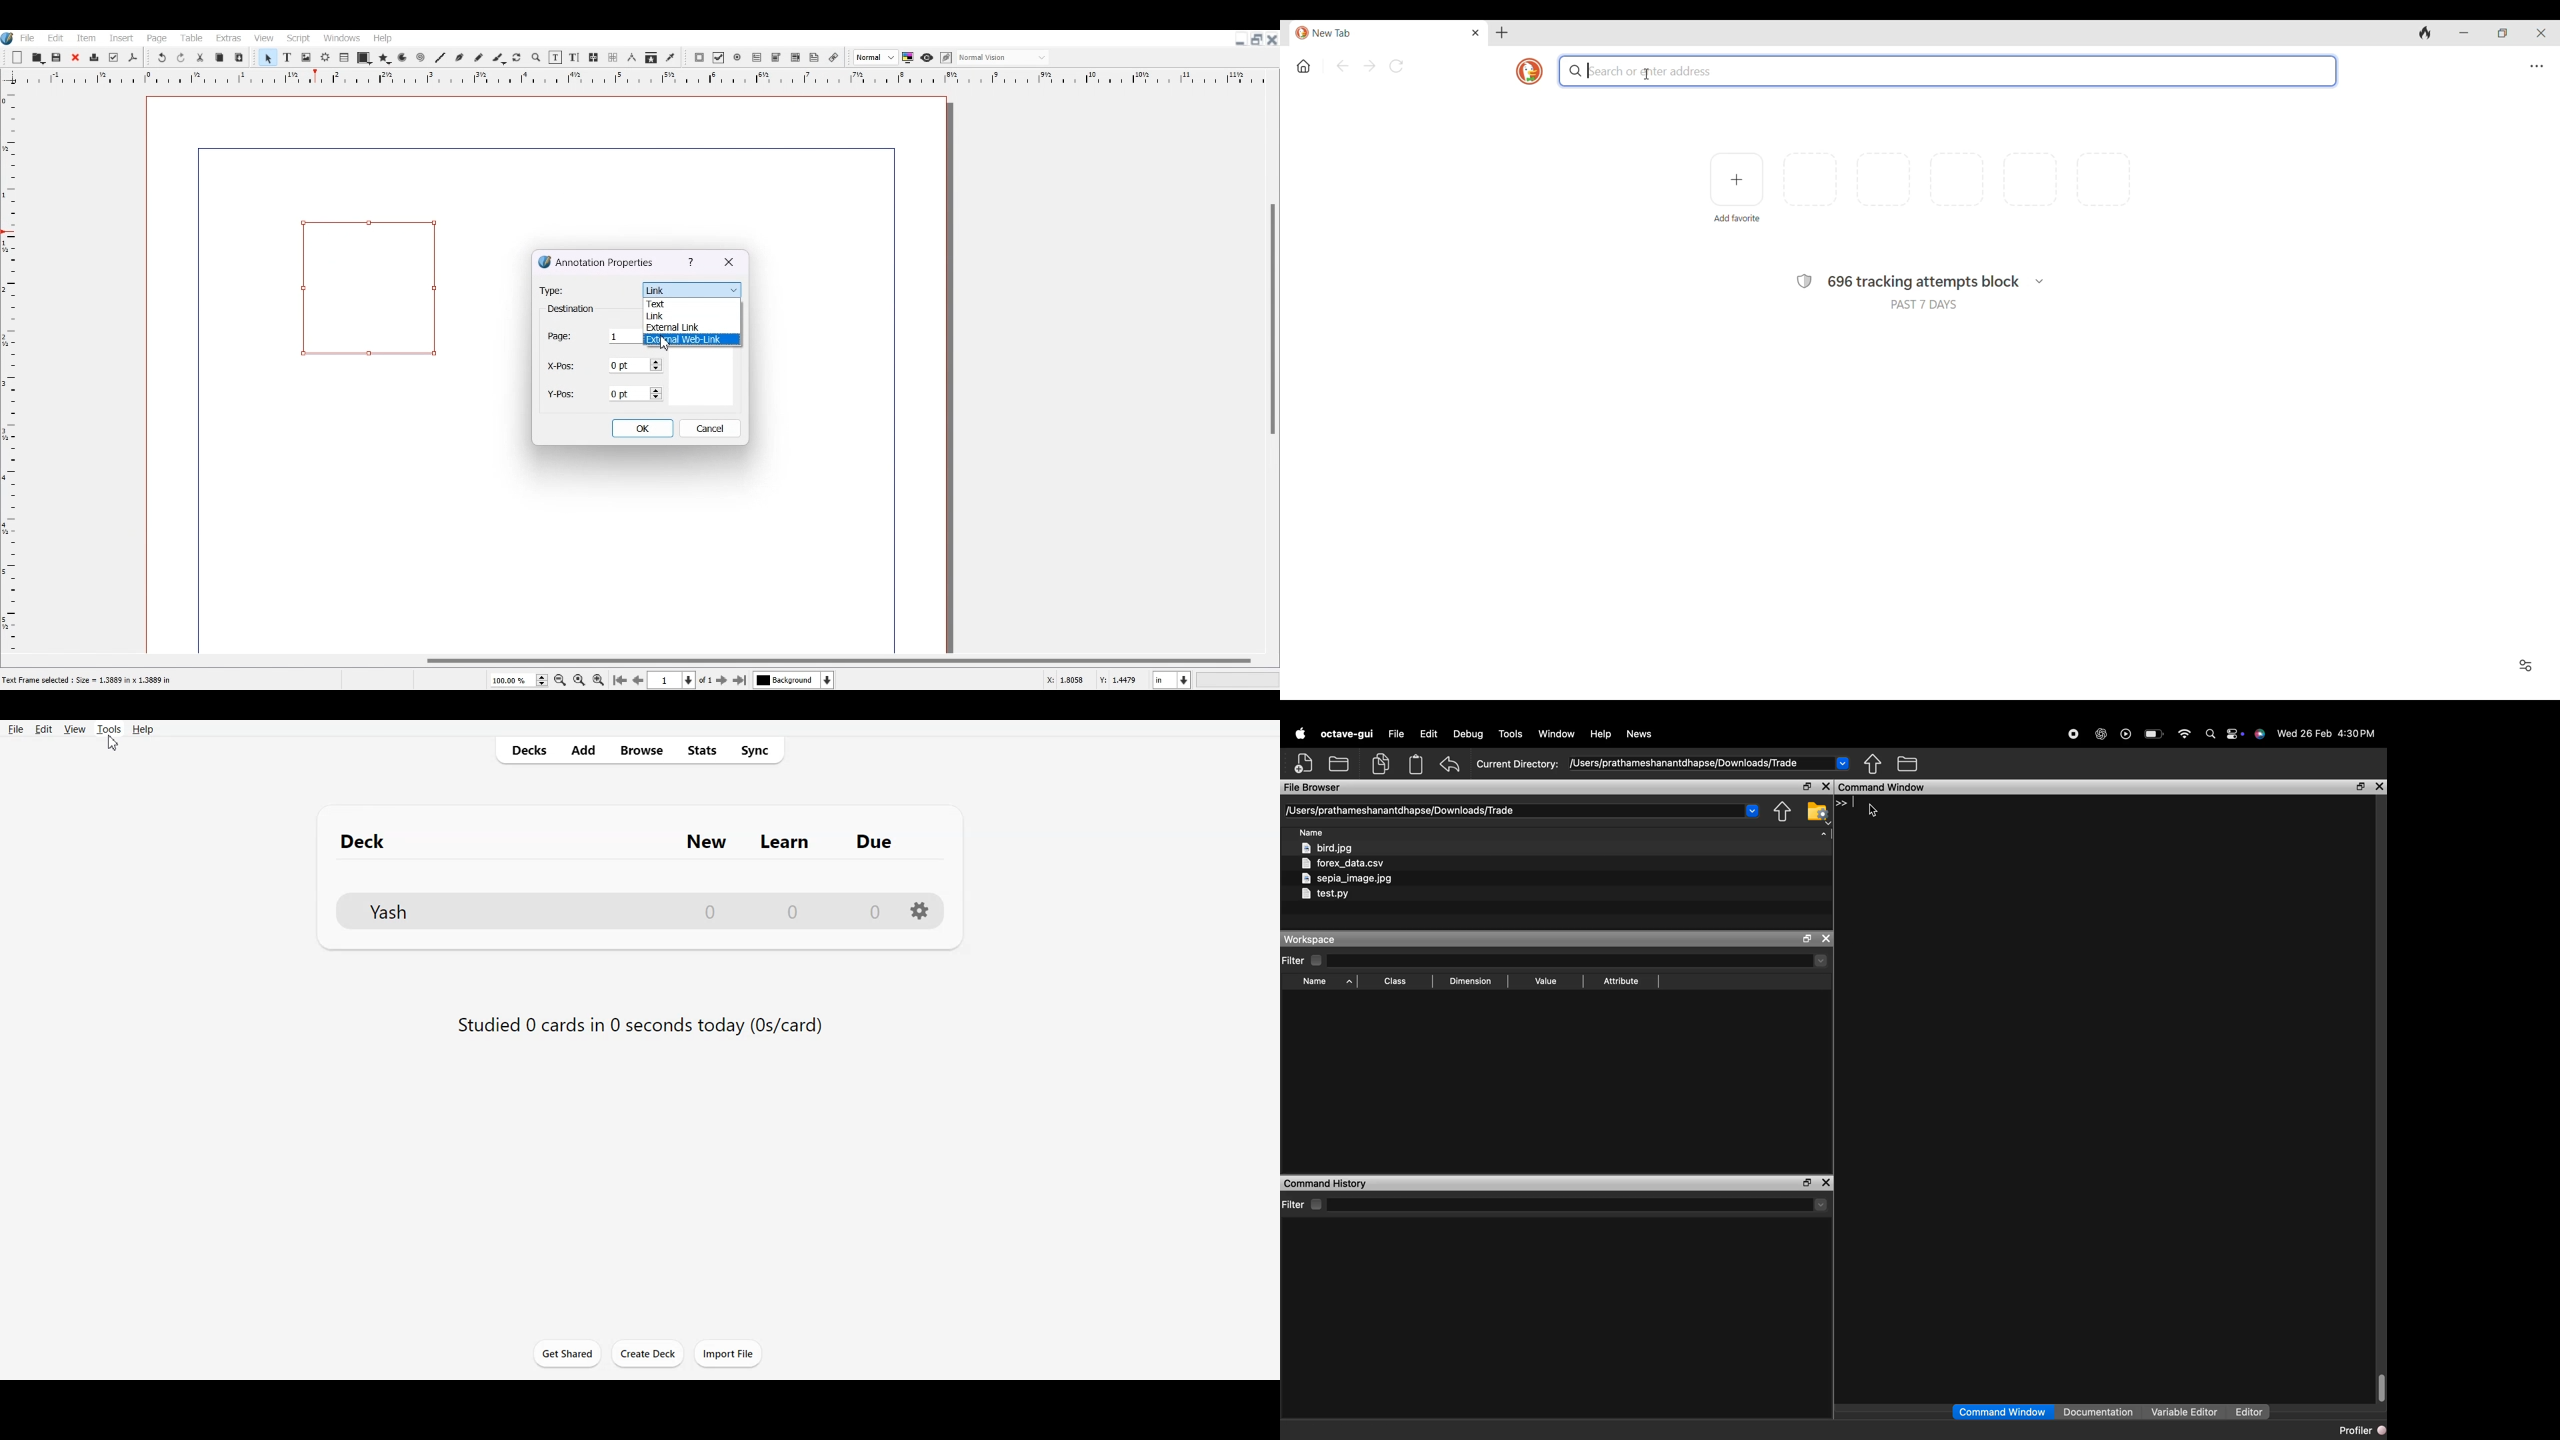  What do you see at coordinates (1311, 831) in the screenshot?
I see `Name` at bounding box center [1311, 831].